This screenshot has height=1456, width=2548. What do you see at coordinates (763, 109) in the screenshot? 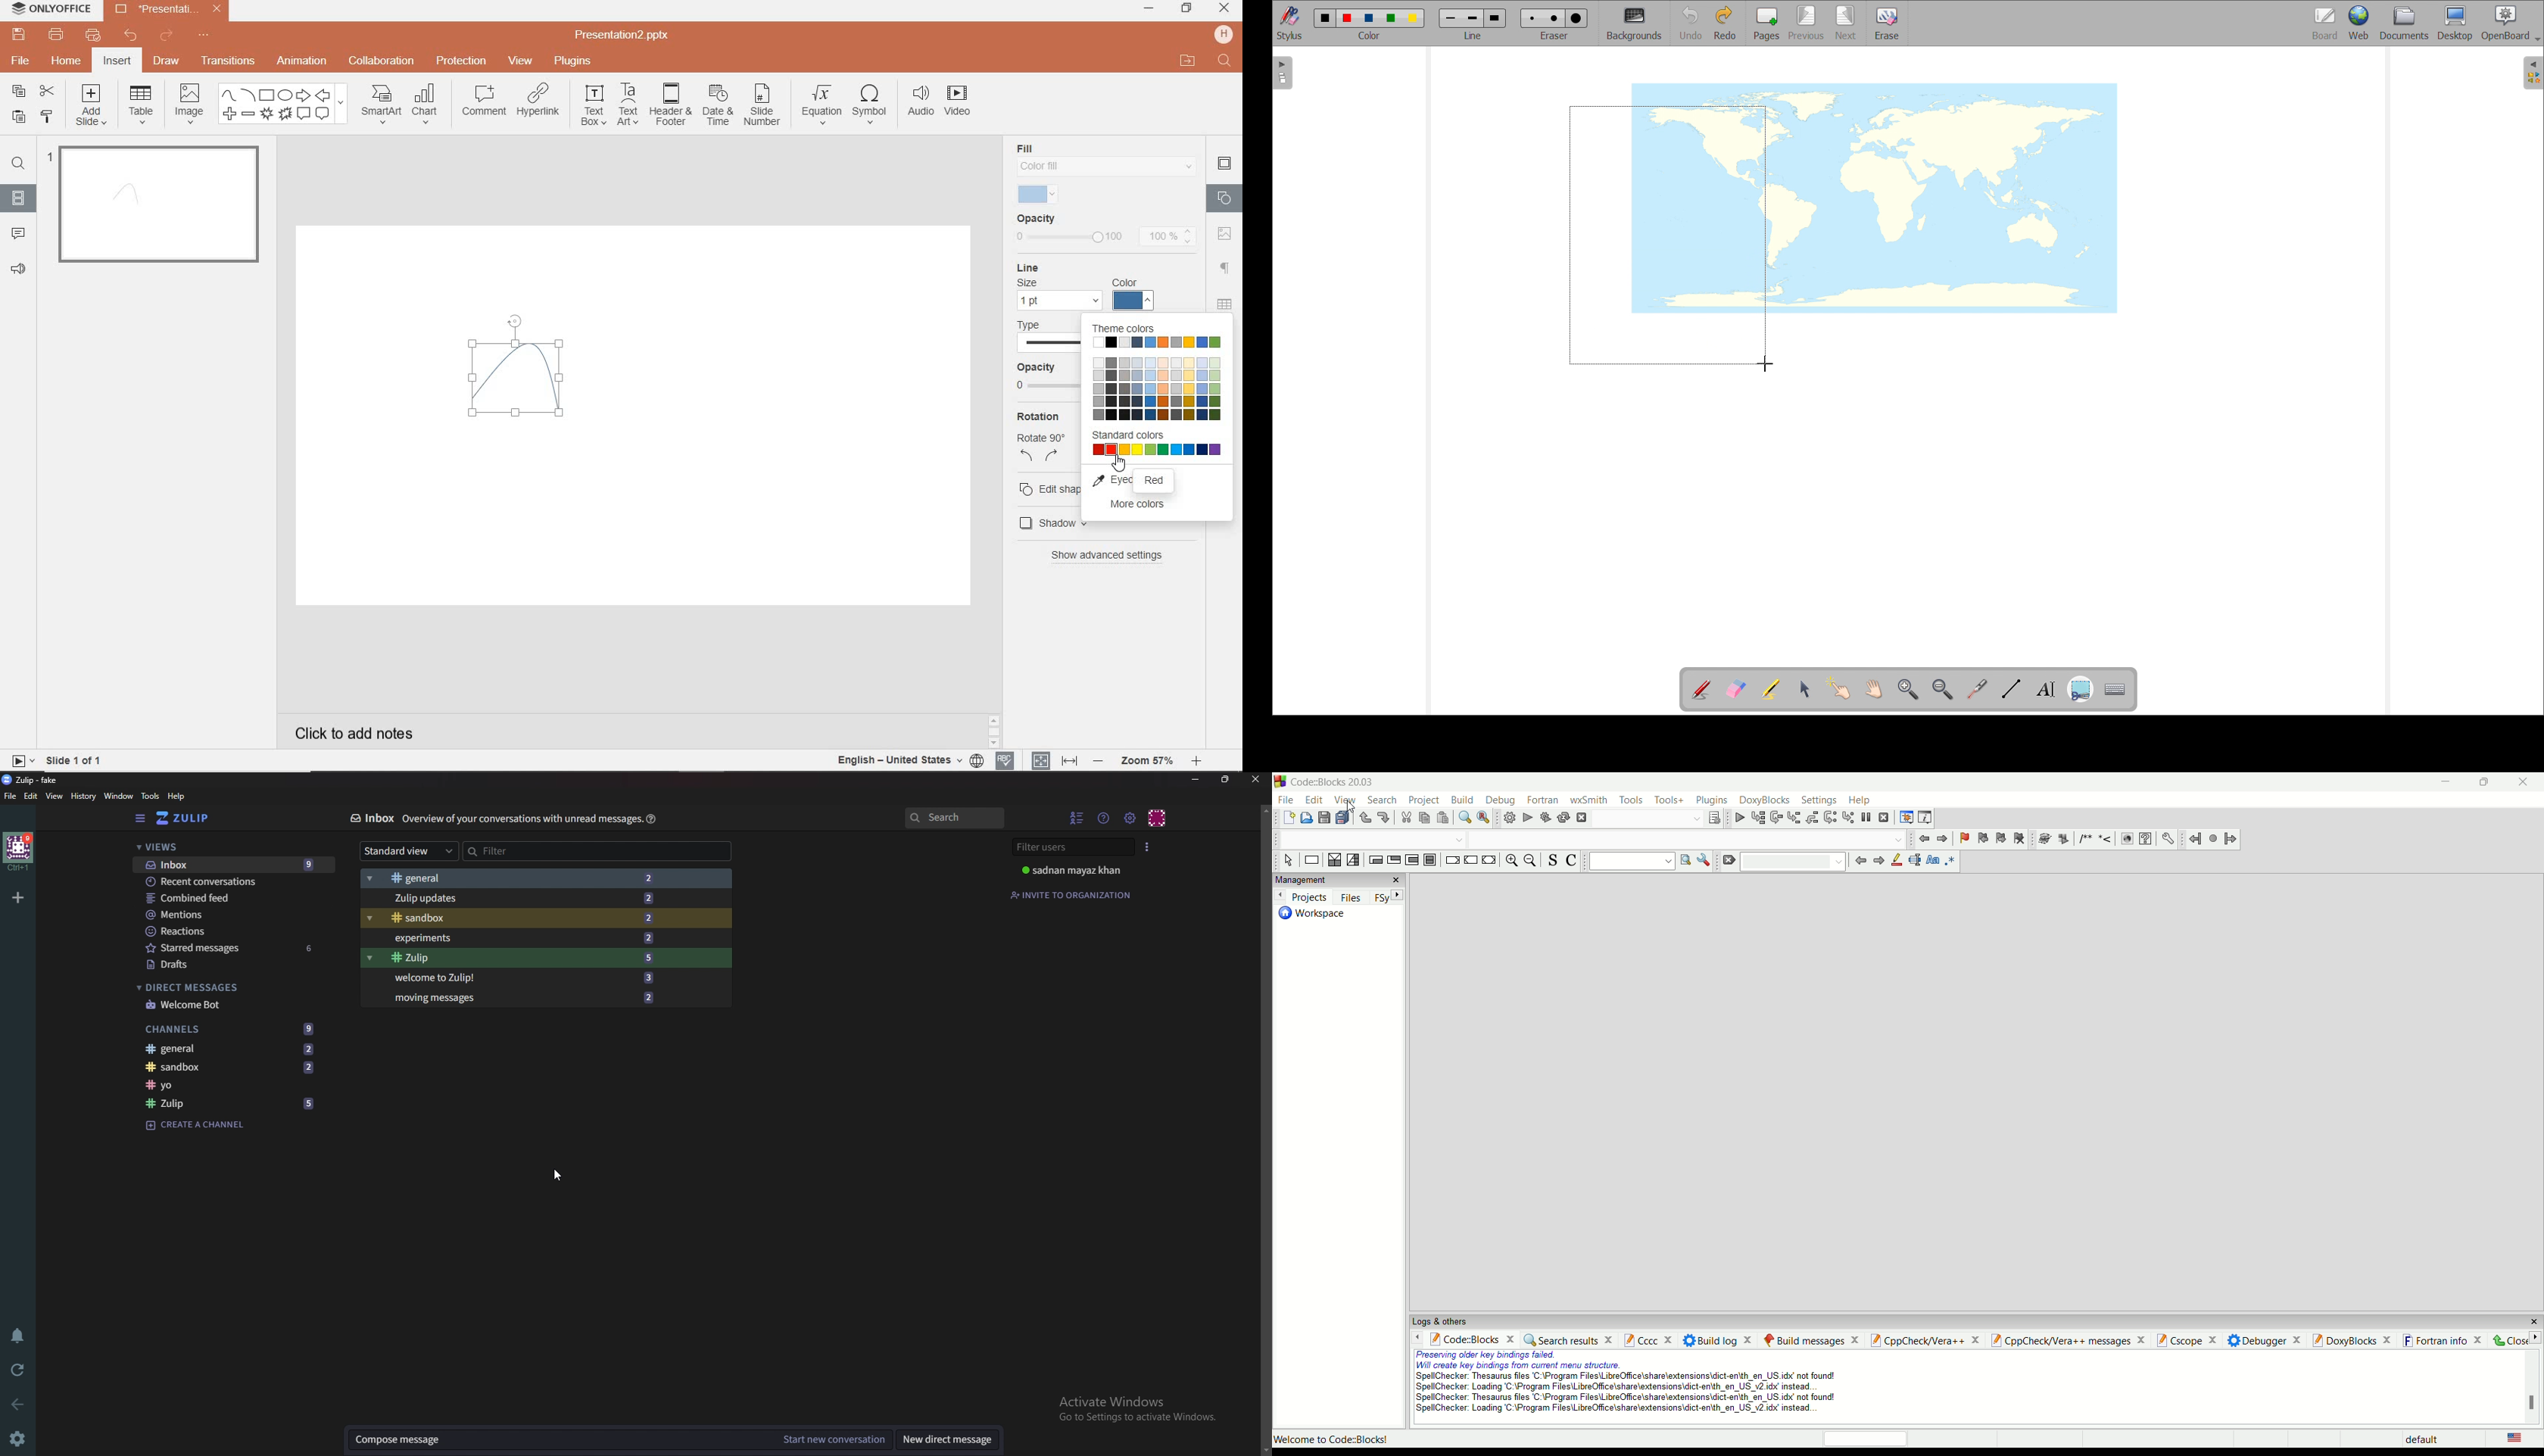
I see `SLIDE NUMBER` at bounding box center [763, 109].